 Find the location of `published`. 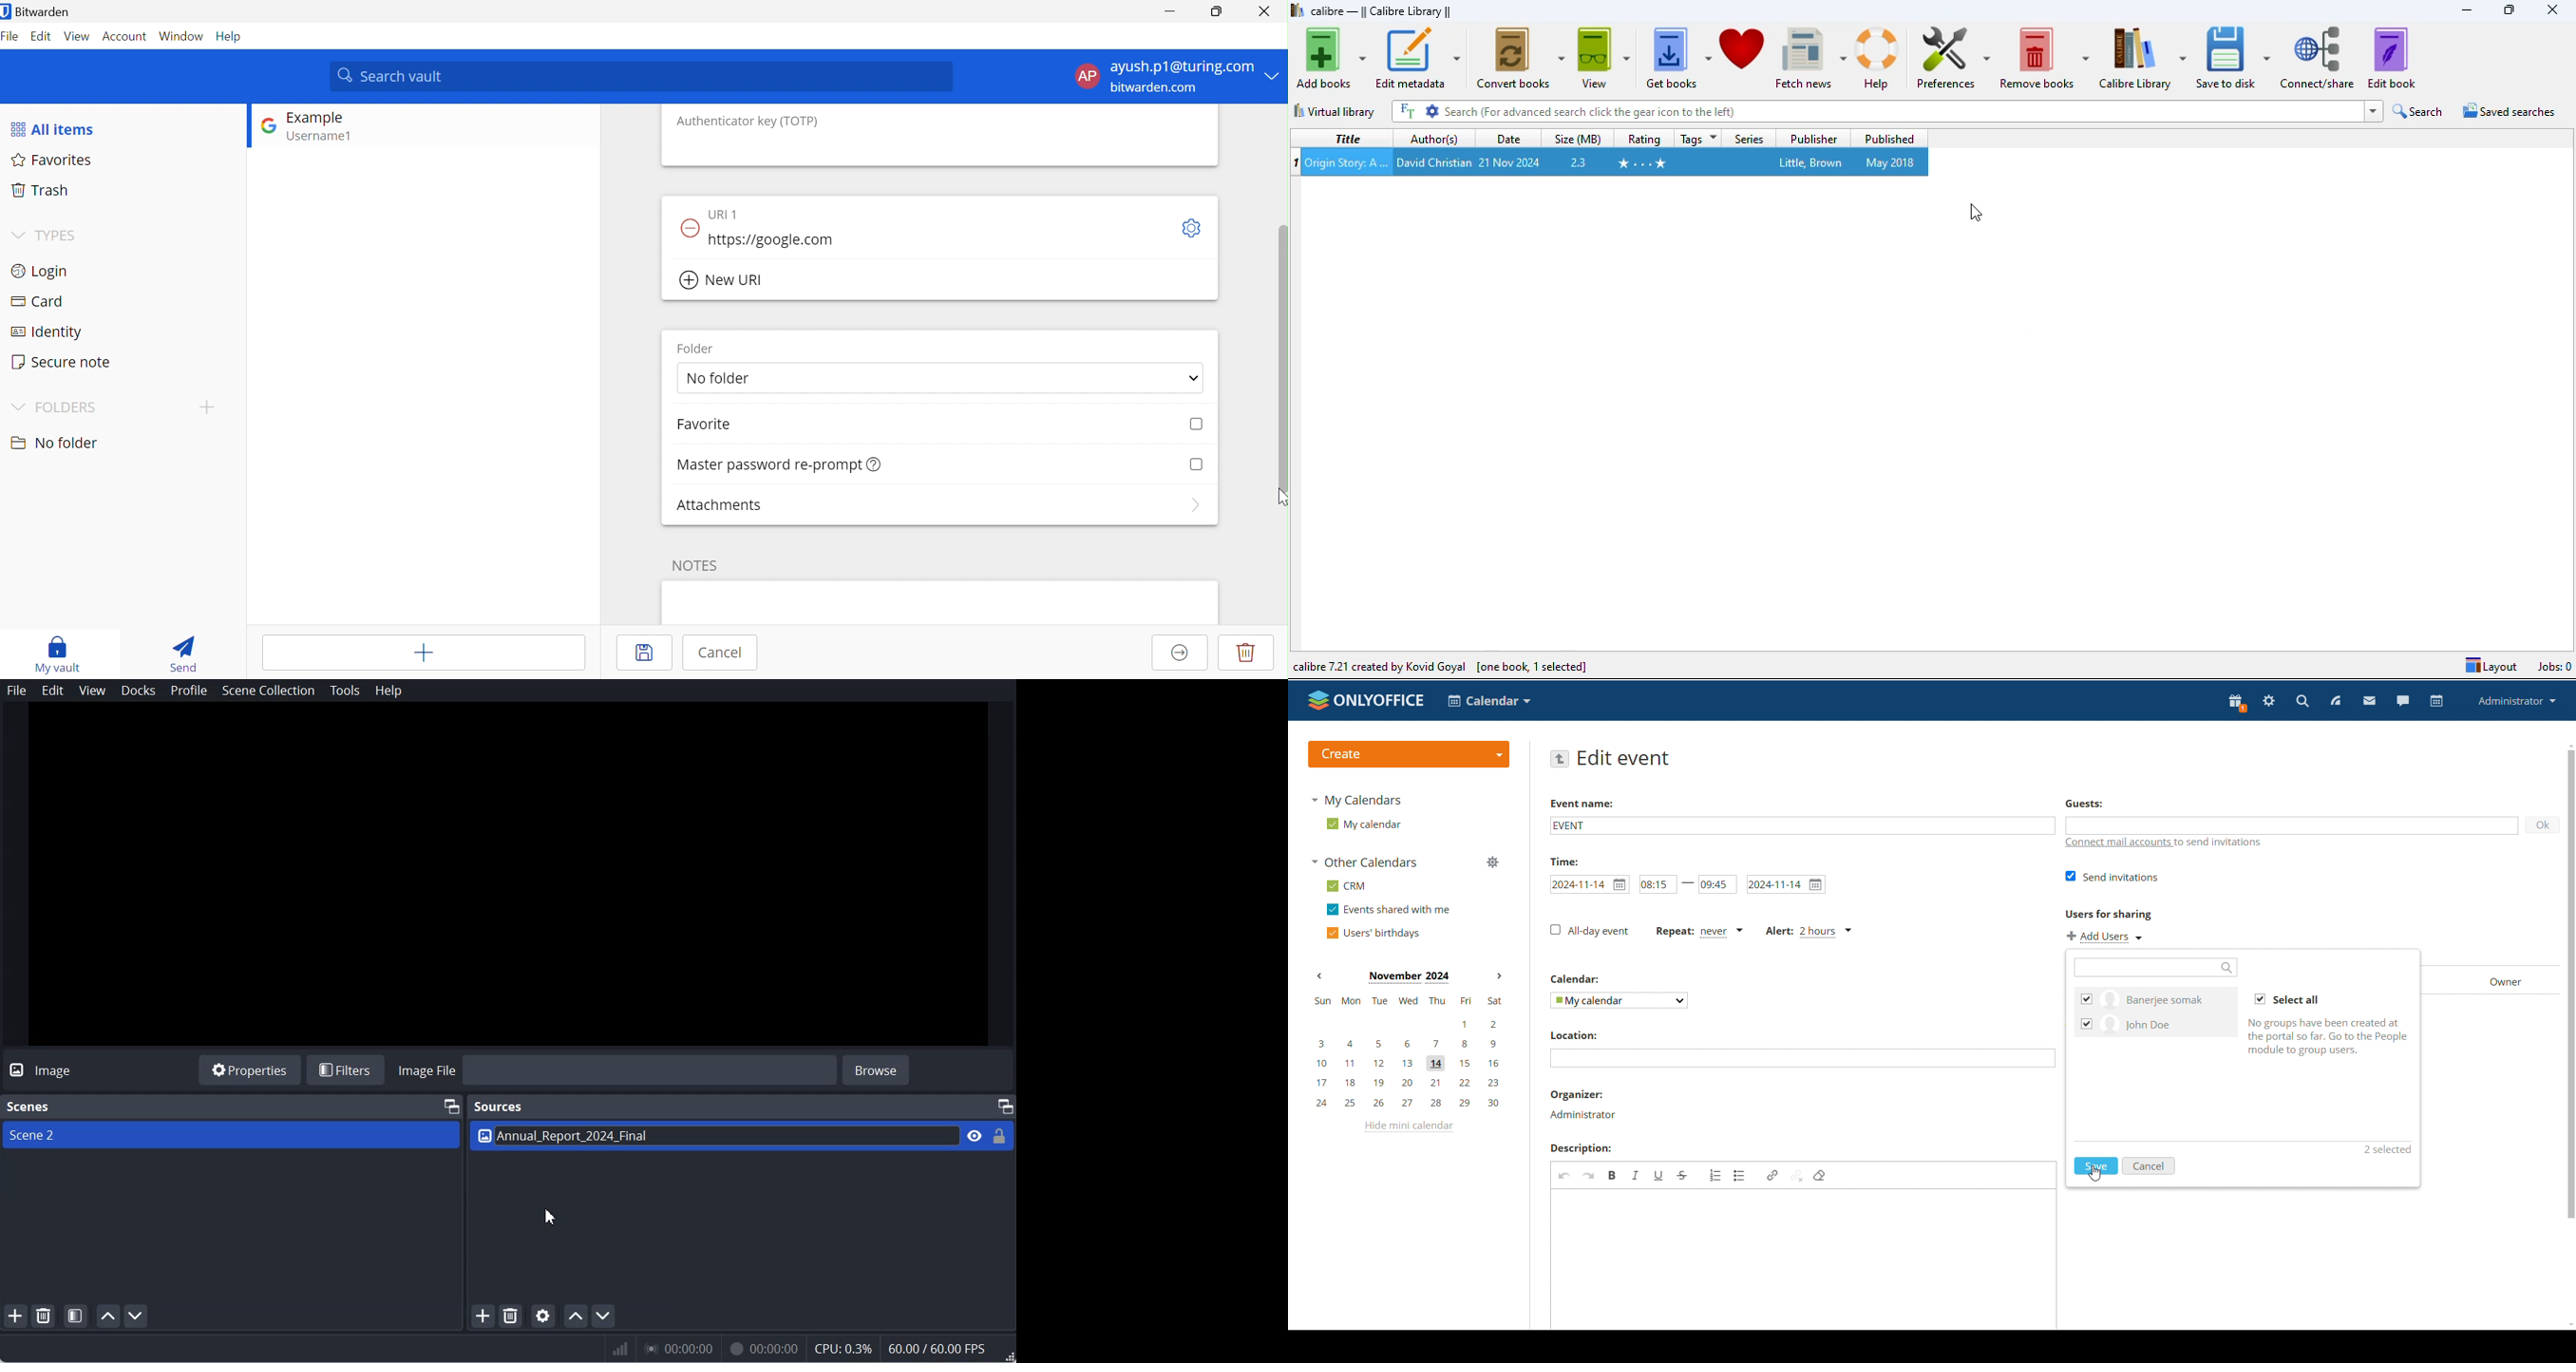

published is located at coordinates (1889, 139).